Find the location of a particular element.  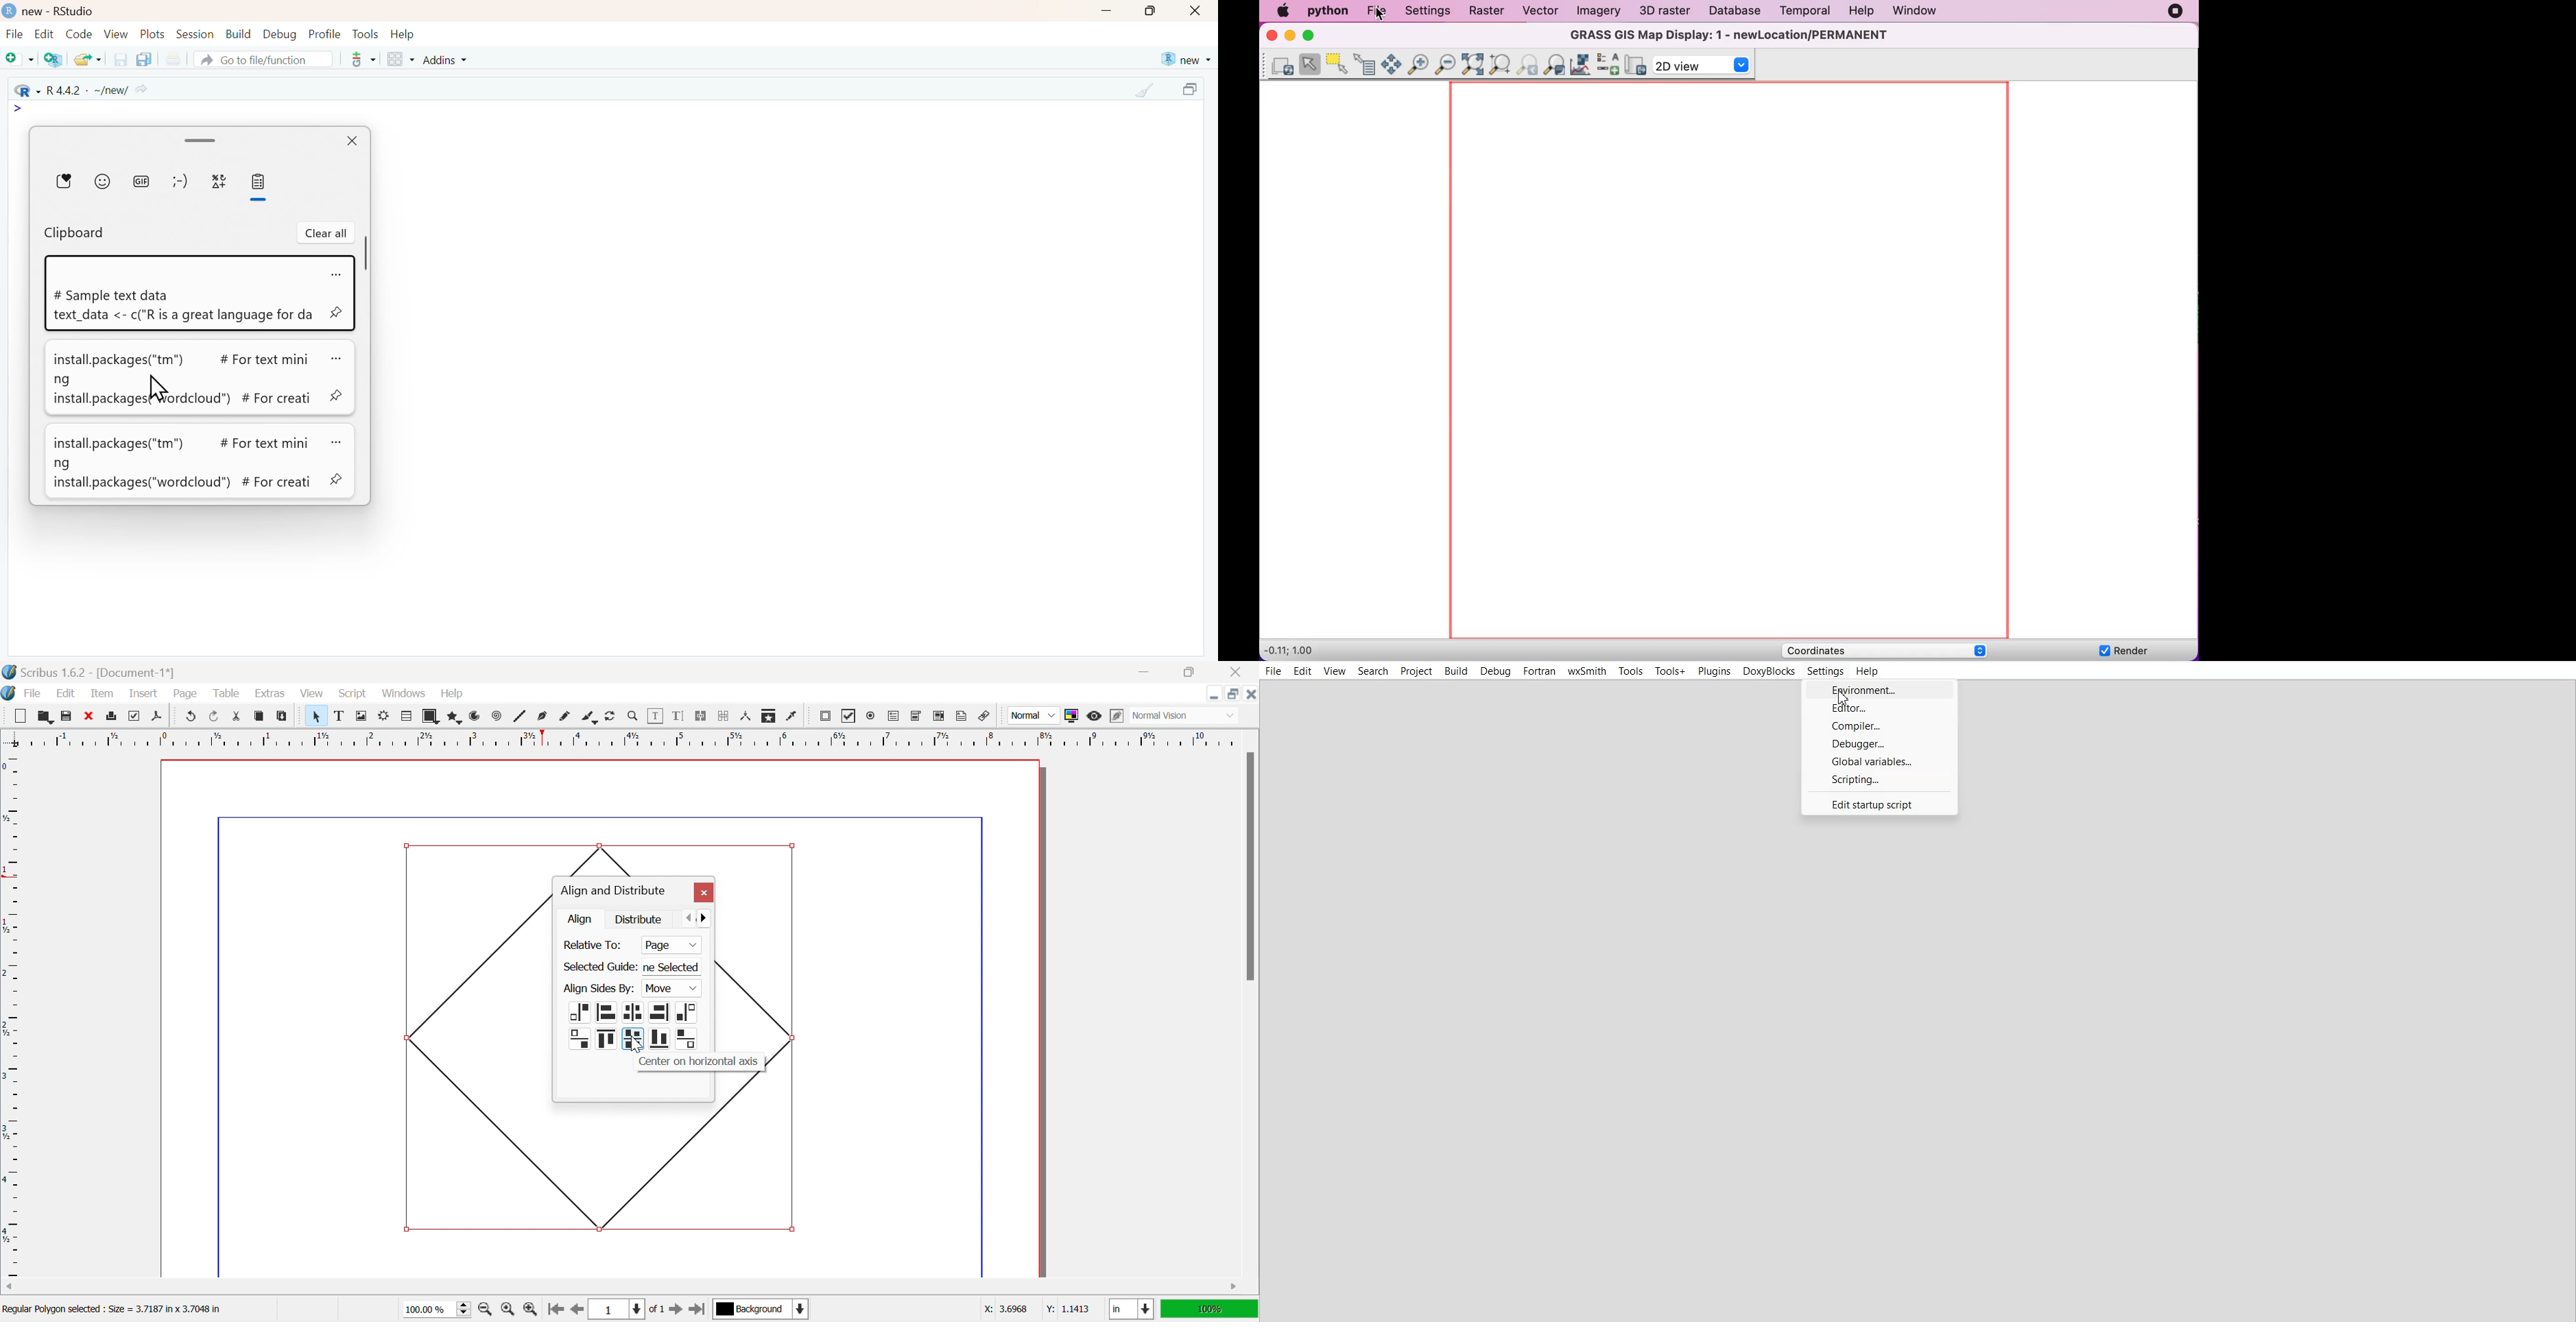

pin is located at coordinates (338, 398).